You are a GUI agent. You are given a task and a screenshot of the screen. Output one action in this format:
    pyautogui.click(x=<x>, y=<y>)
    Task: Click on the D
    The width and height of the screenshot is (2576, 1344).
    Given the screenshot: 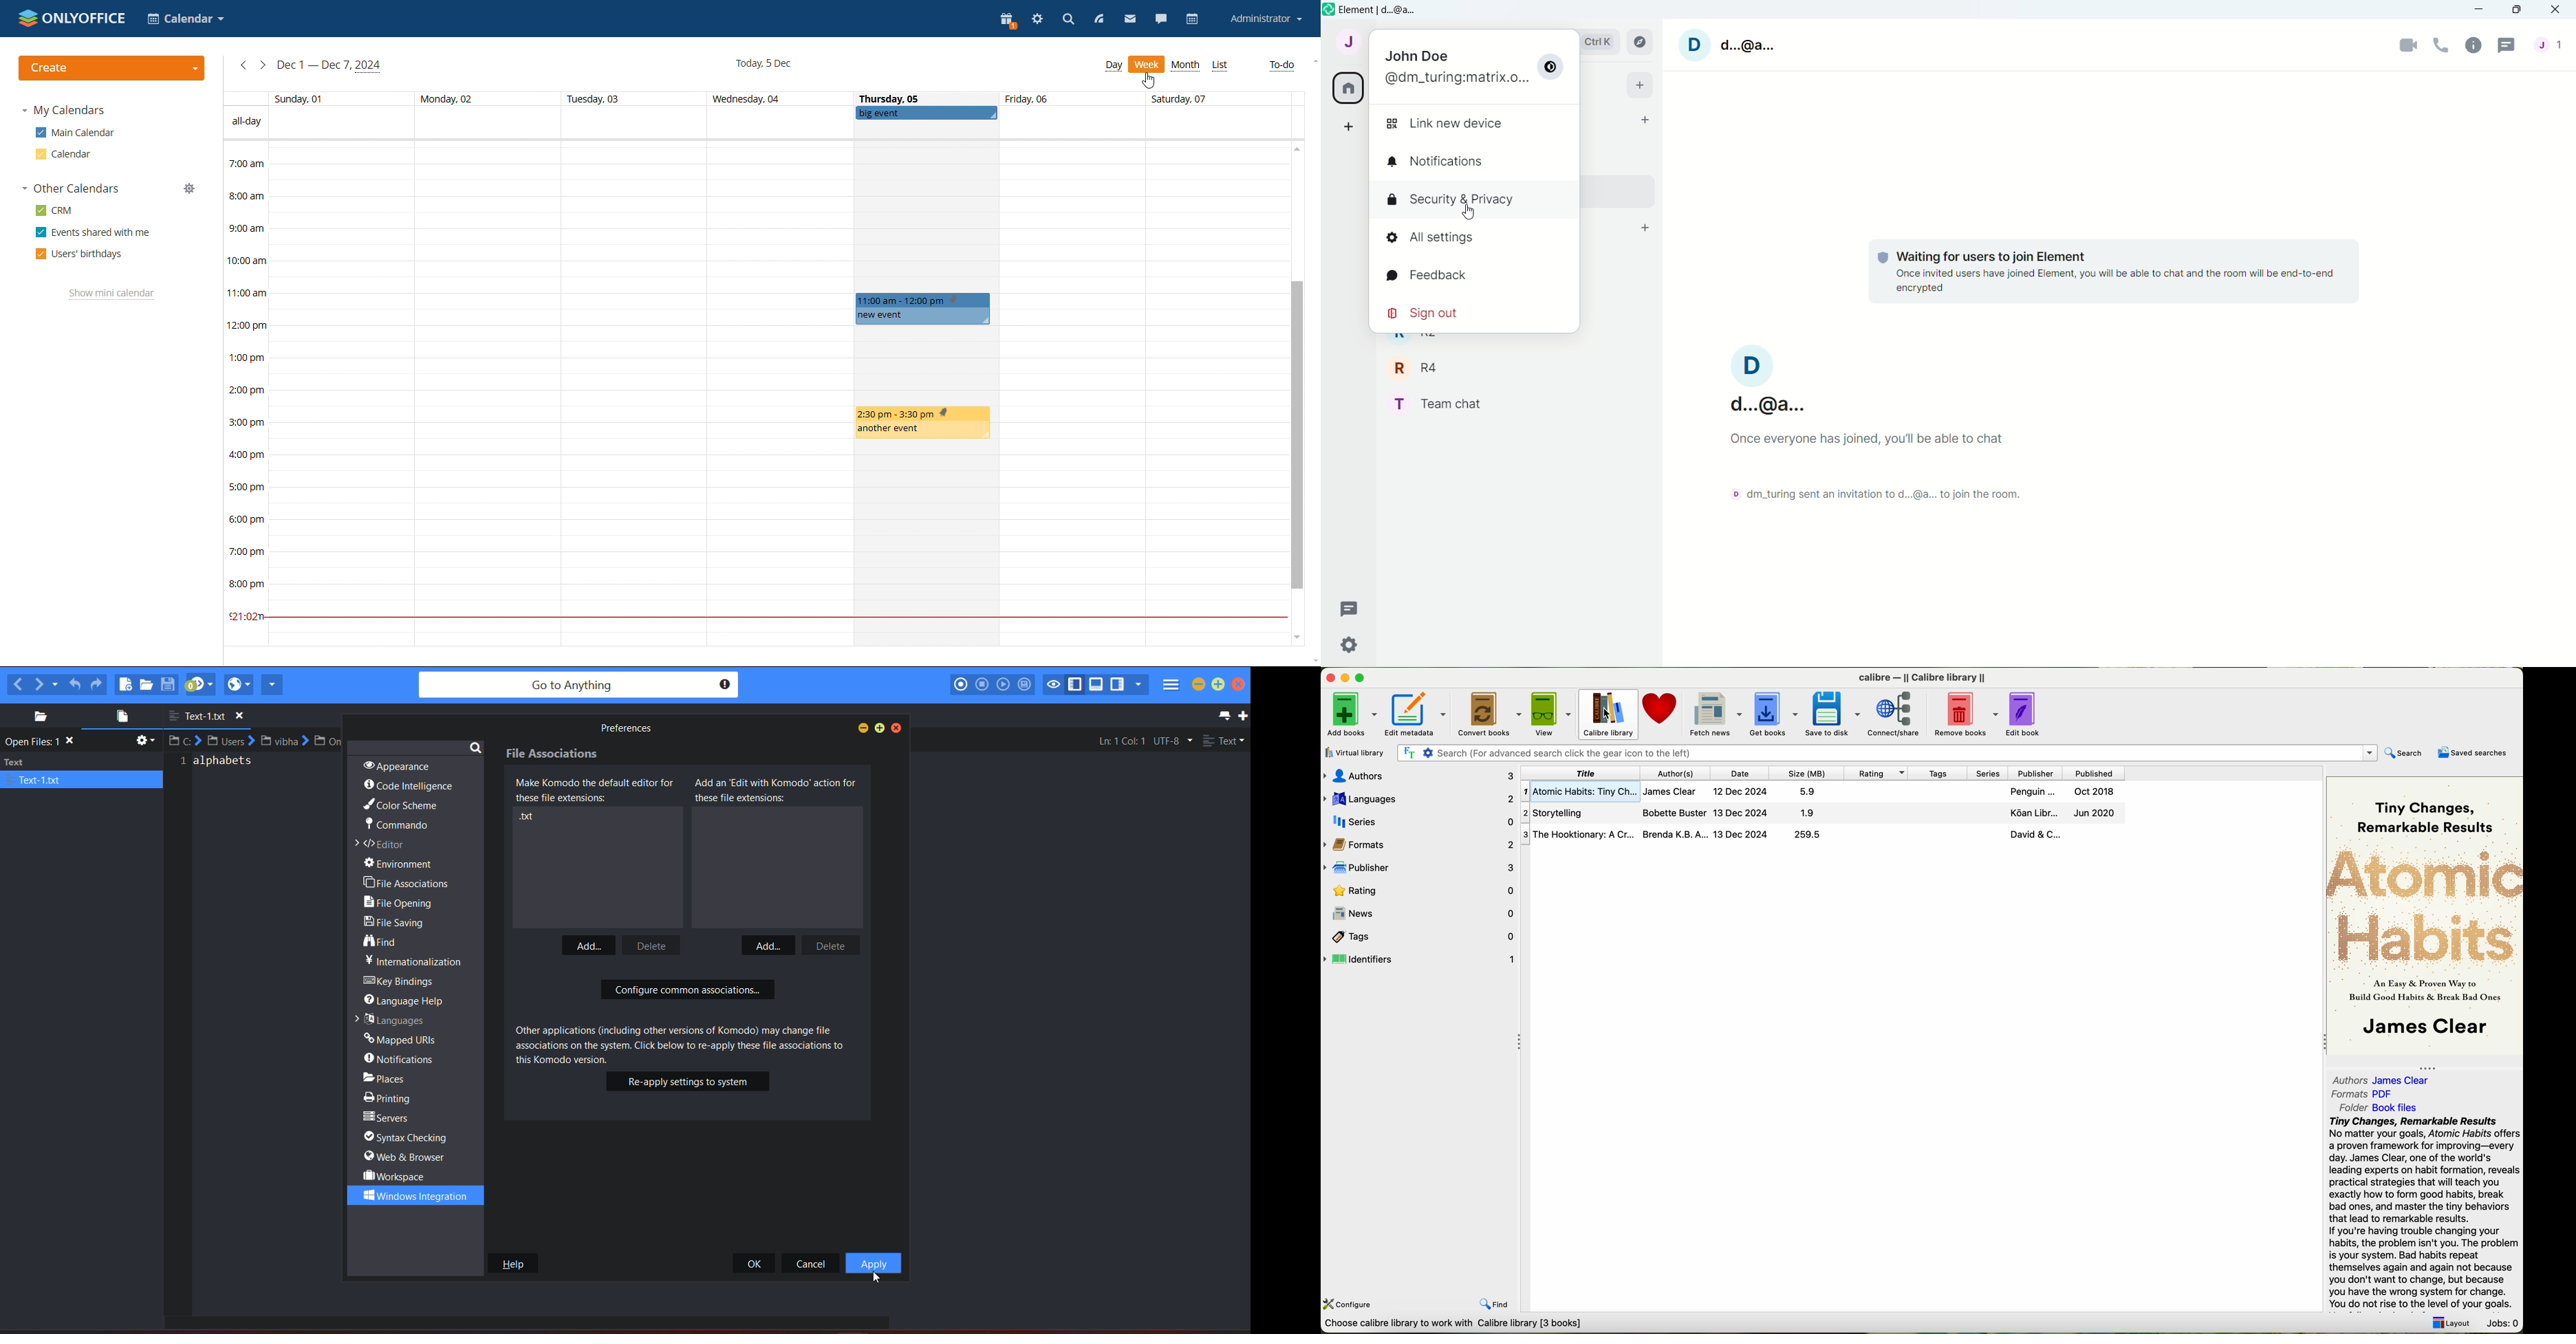 What is the action you would take?
    pyautogui.click(x=1695, y=45)
    